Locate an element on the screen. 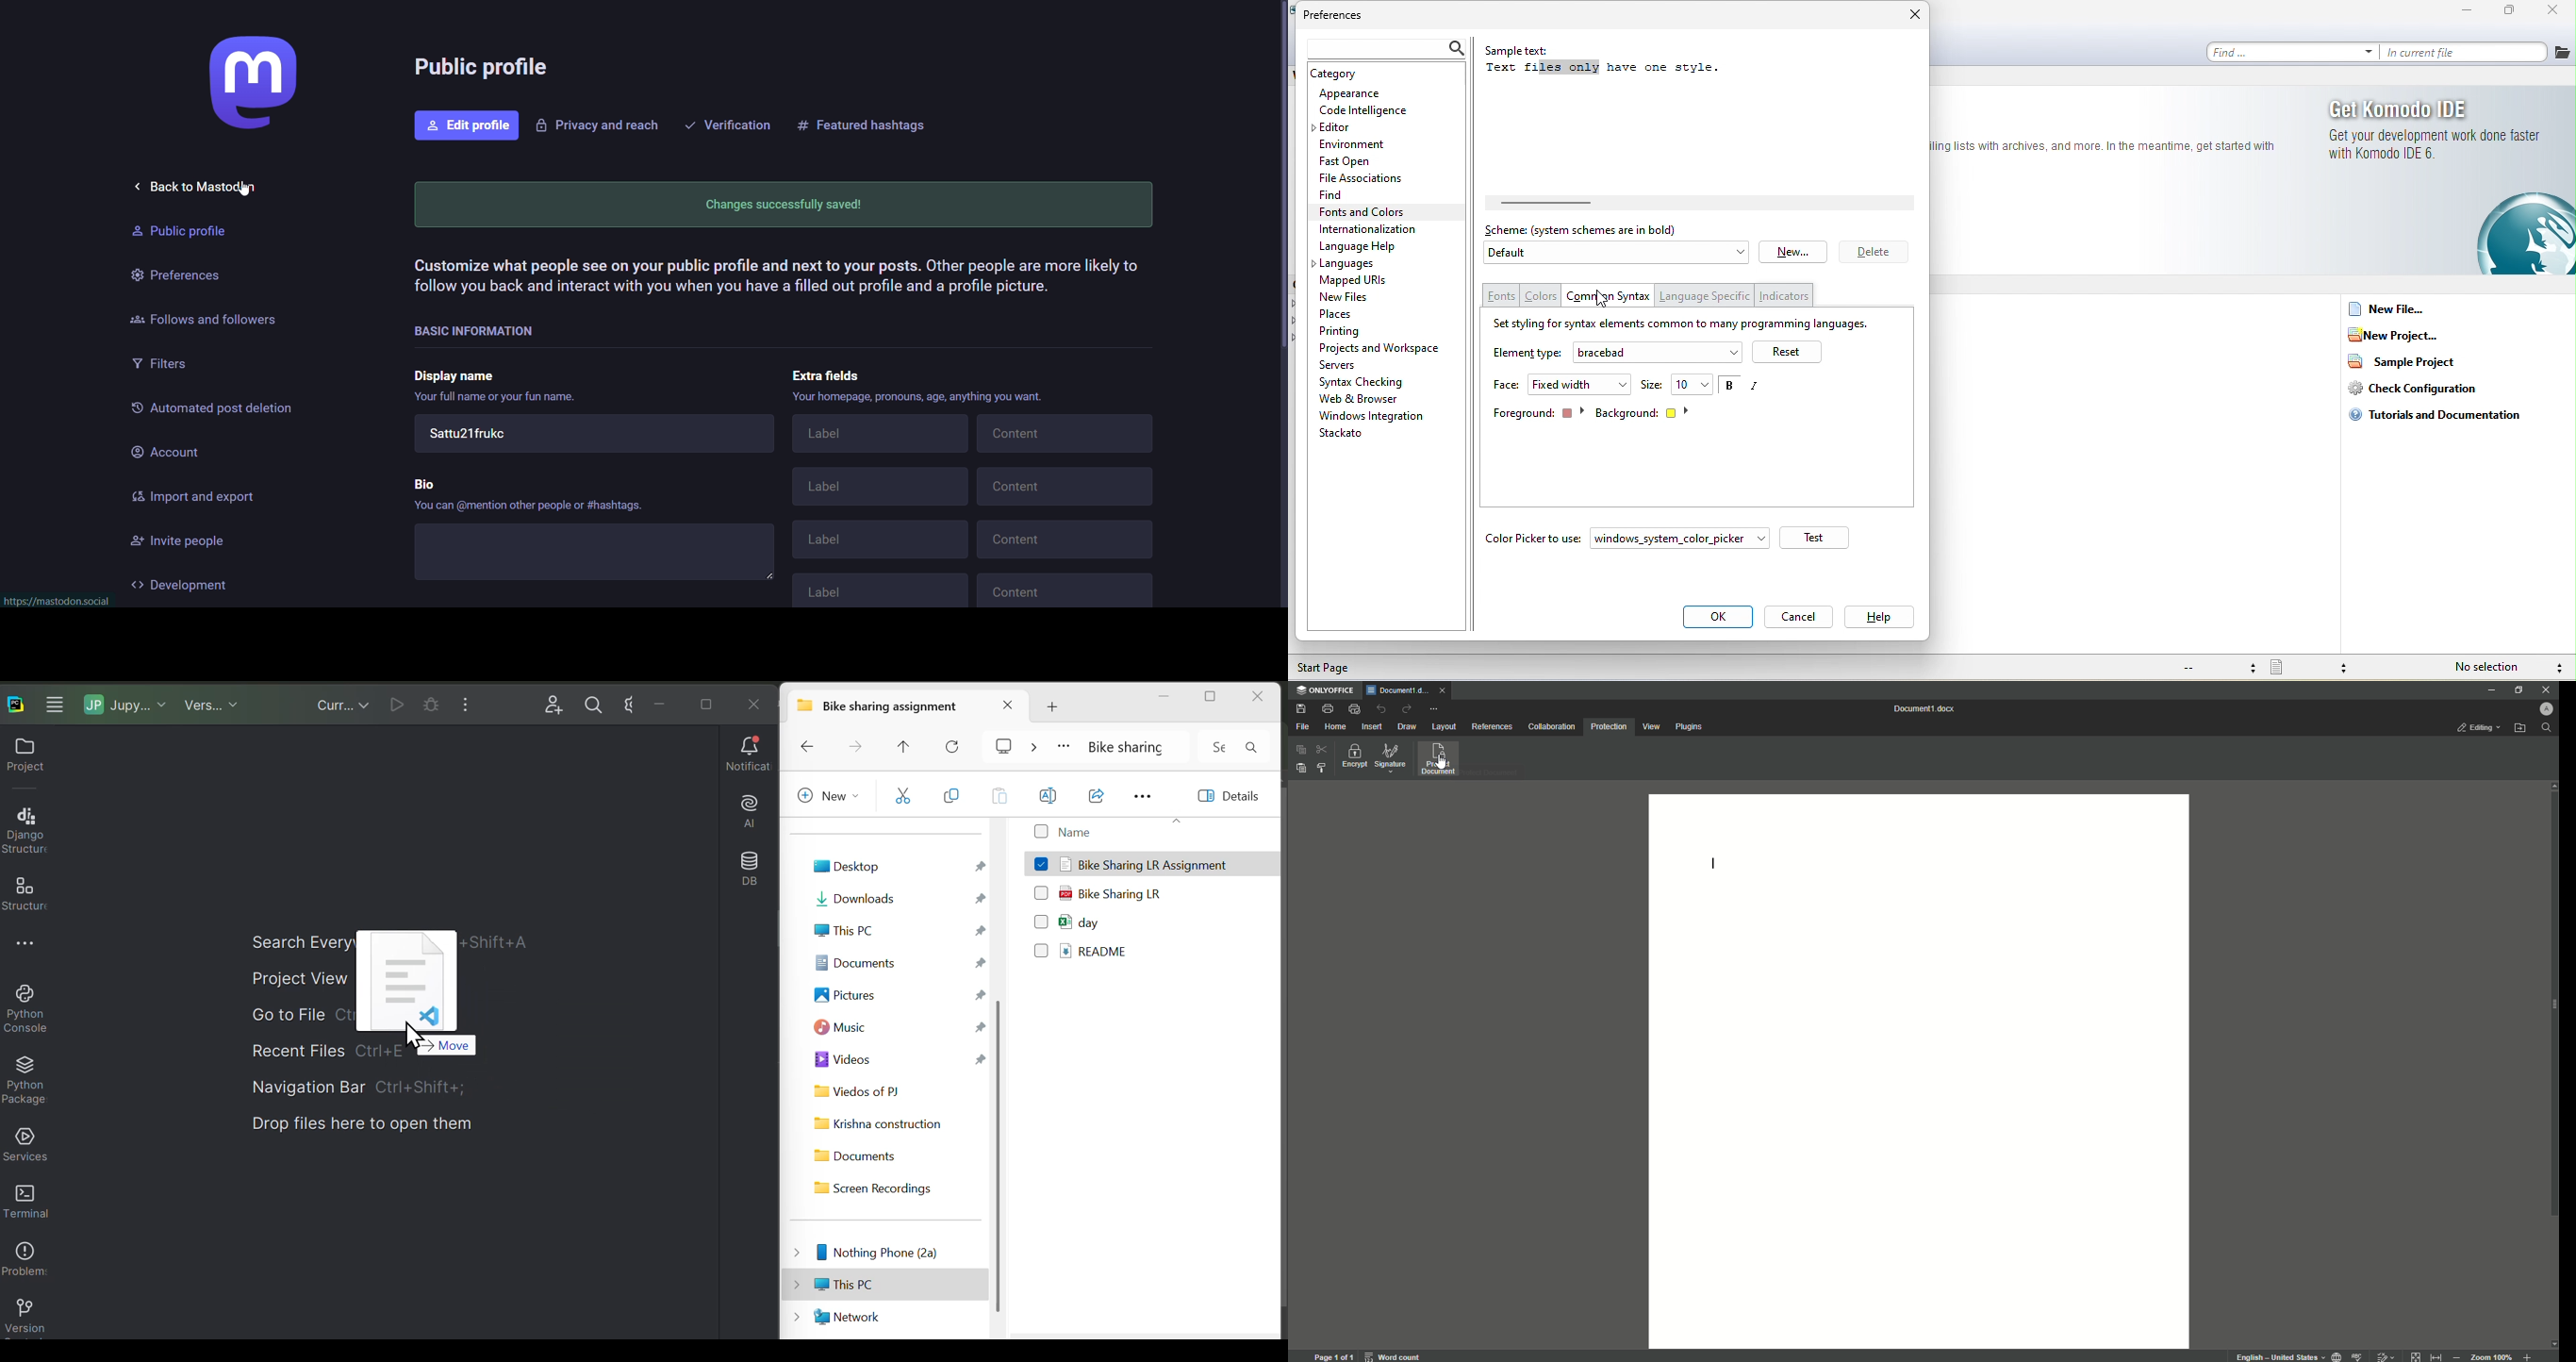  place is located at coordinates (1346, 314).